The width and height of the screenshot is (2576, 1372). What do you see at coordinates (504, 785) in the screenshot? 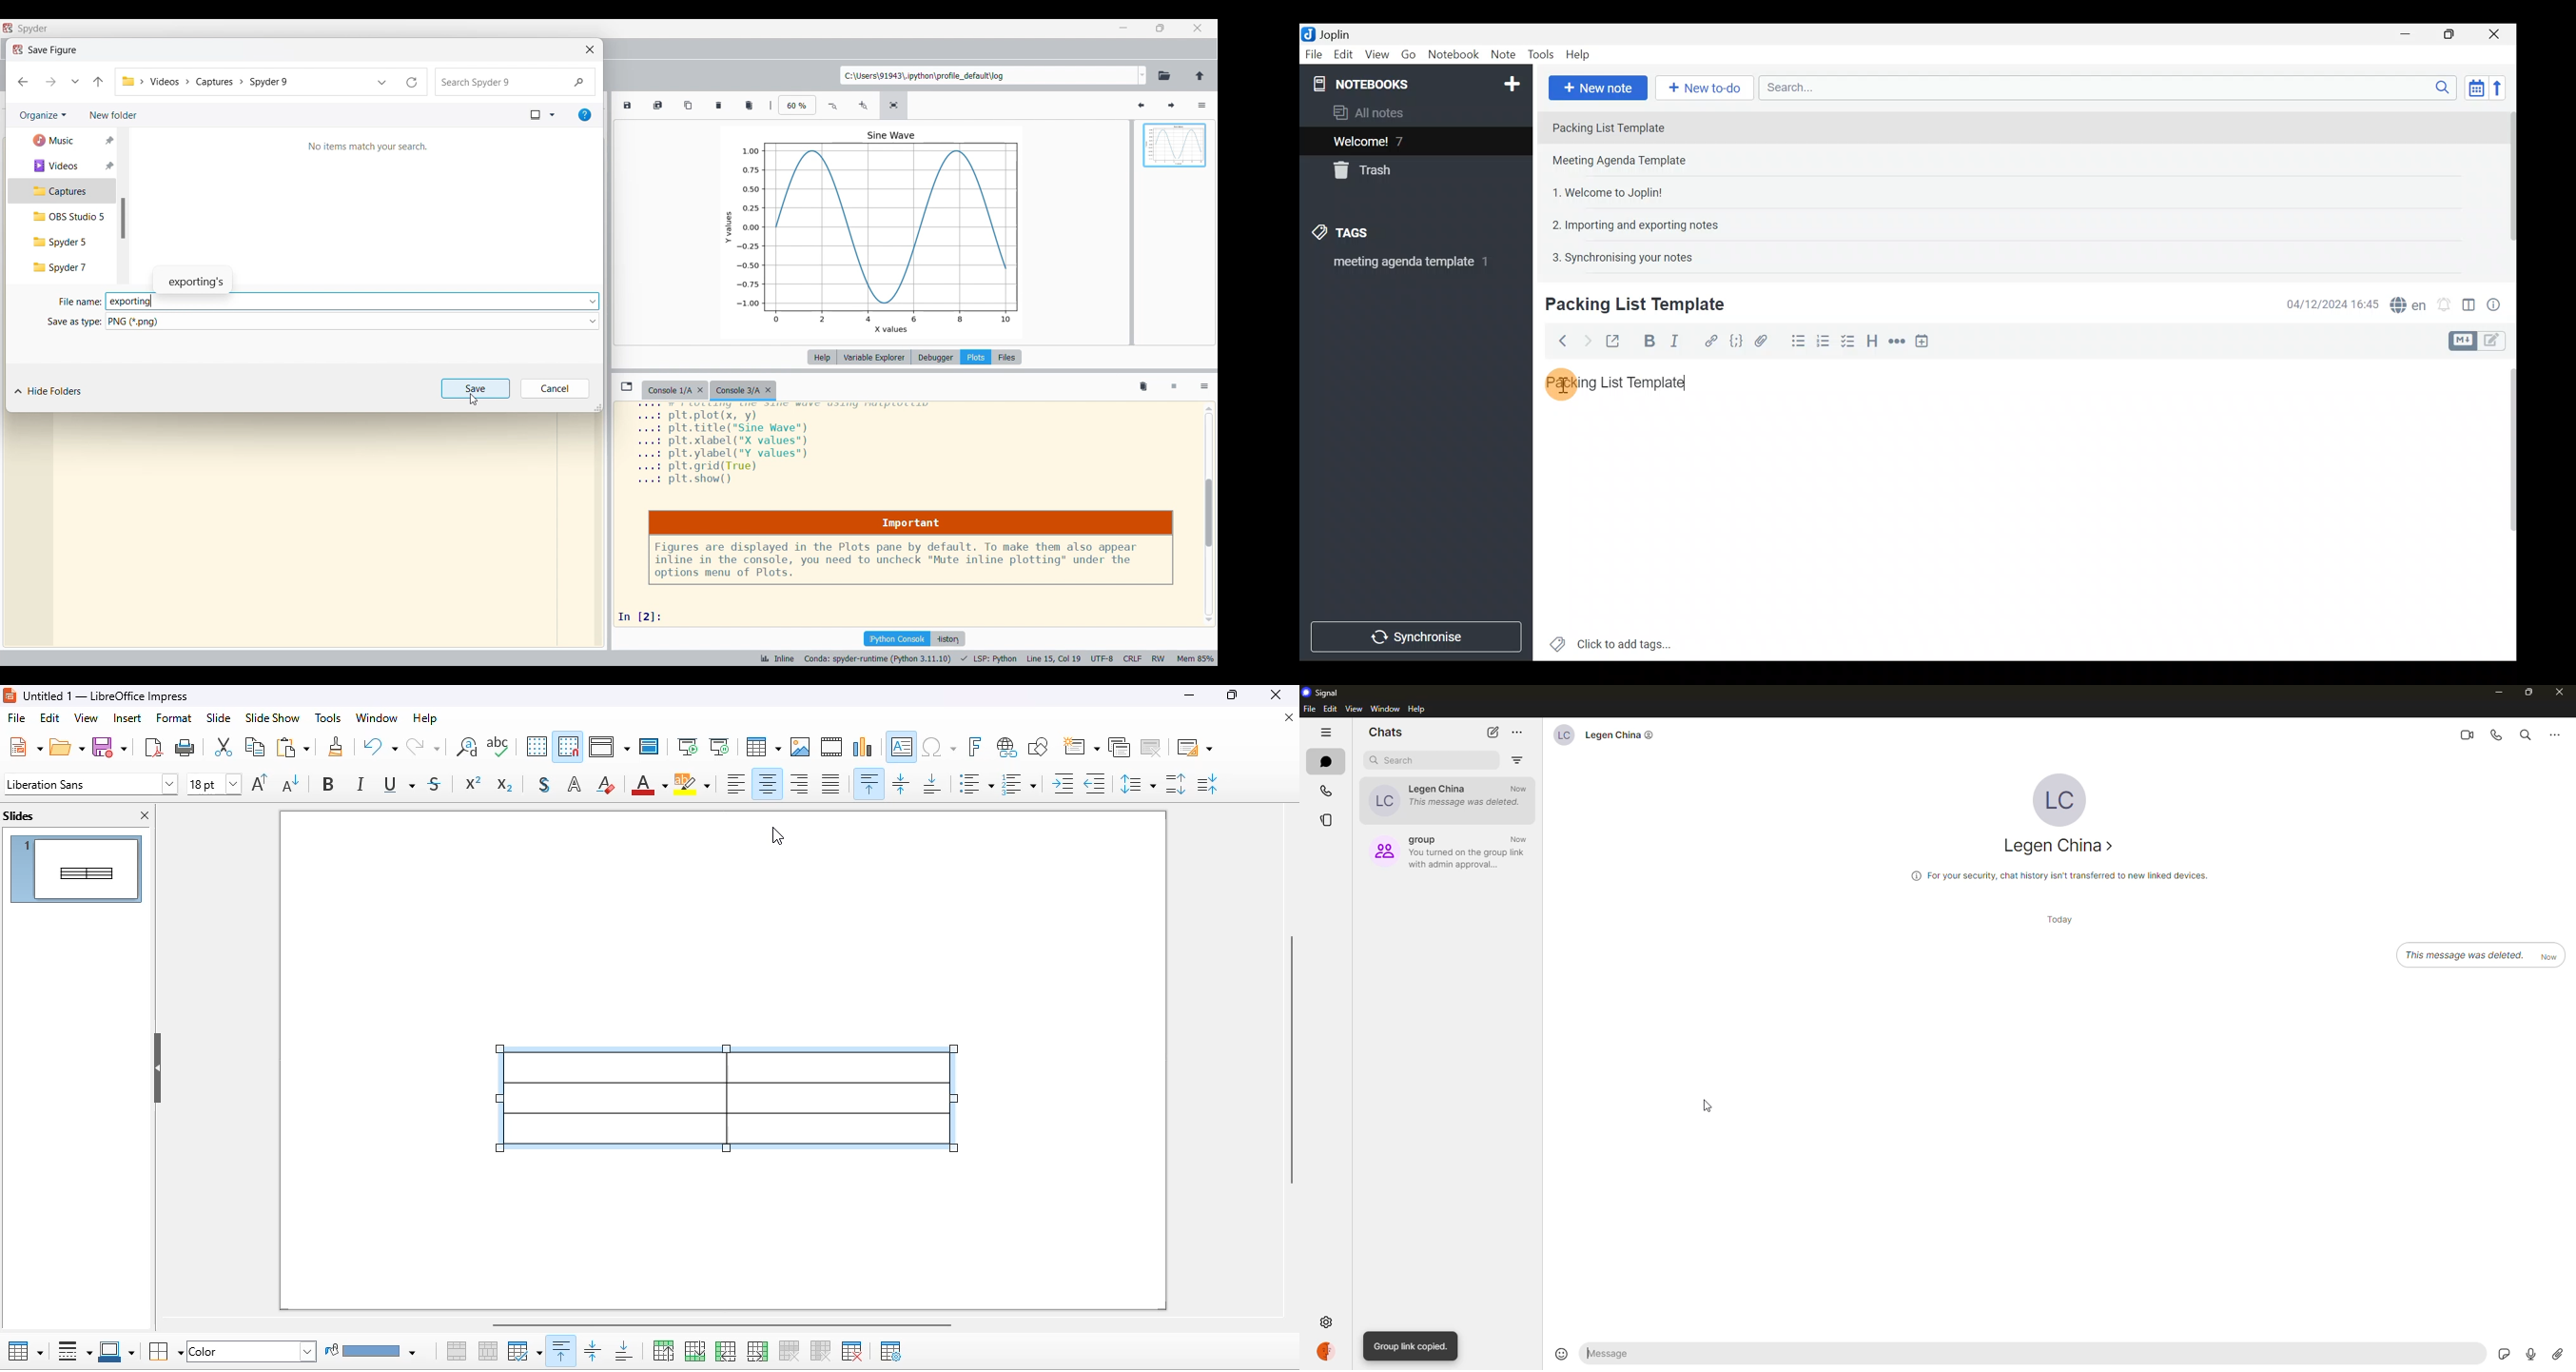
I see `subscript` at bounding box center [504, 785].